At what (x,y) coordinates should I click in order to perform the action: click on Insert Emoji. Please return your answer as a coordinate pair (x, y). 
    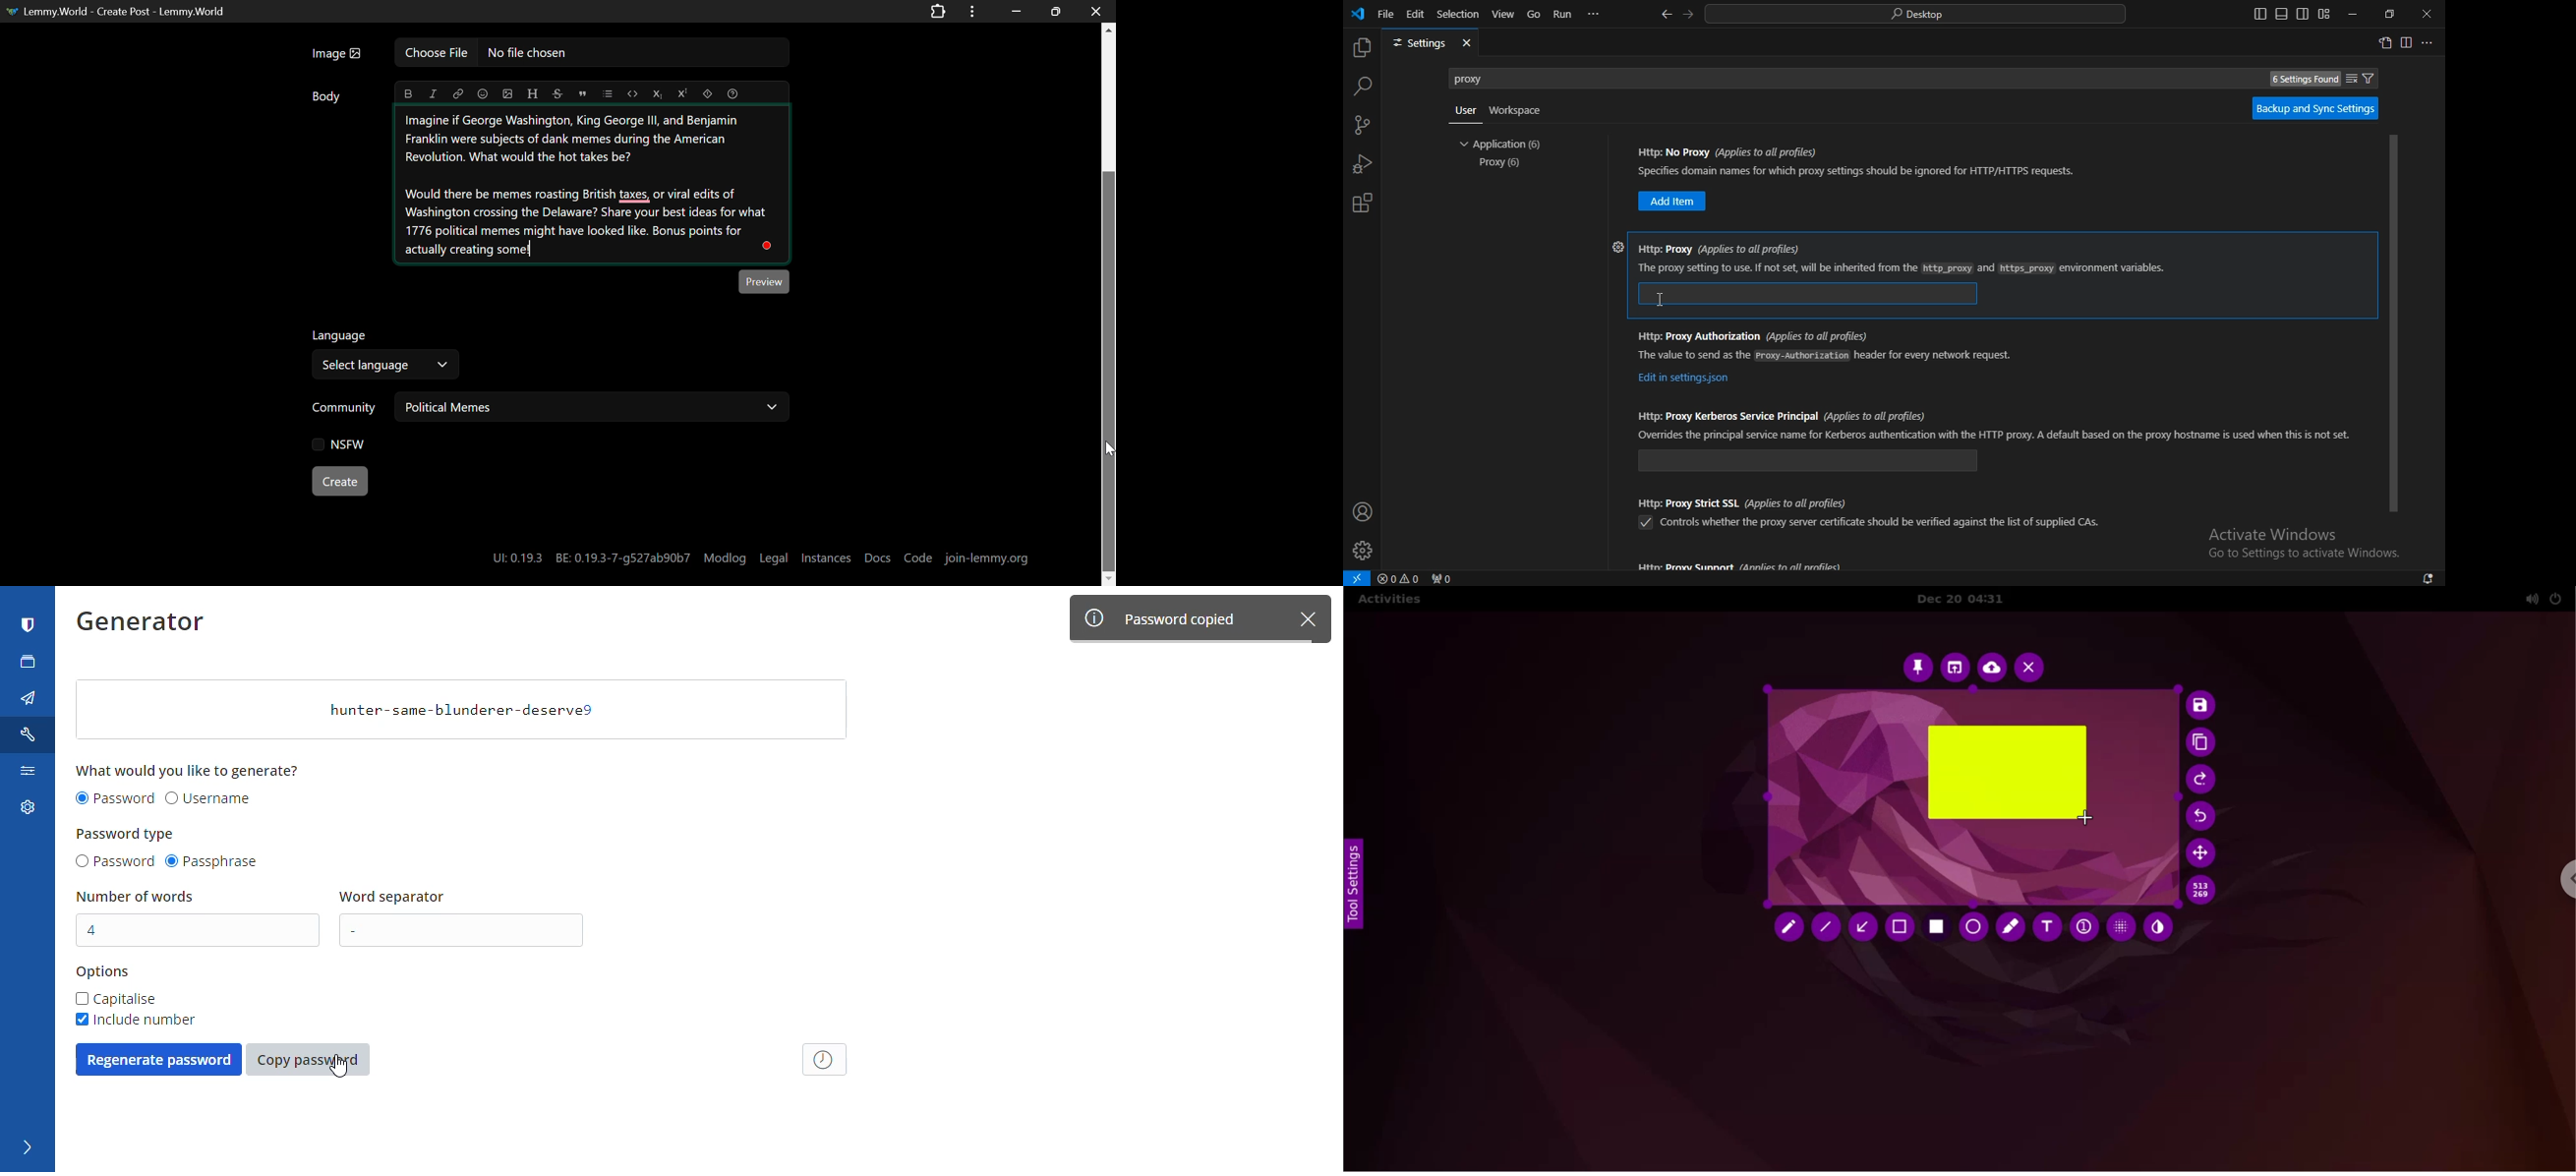
    Looking at the image, I should click on (484, 95).